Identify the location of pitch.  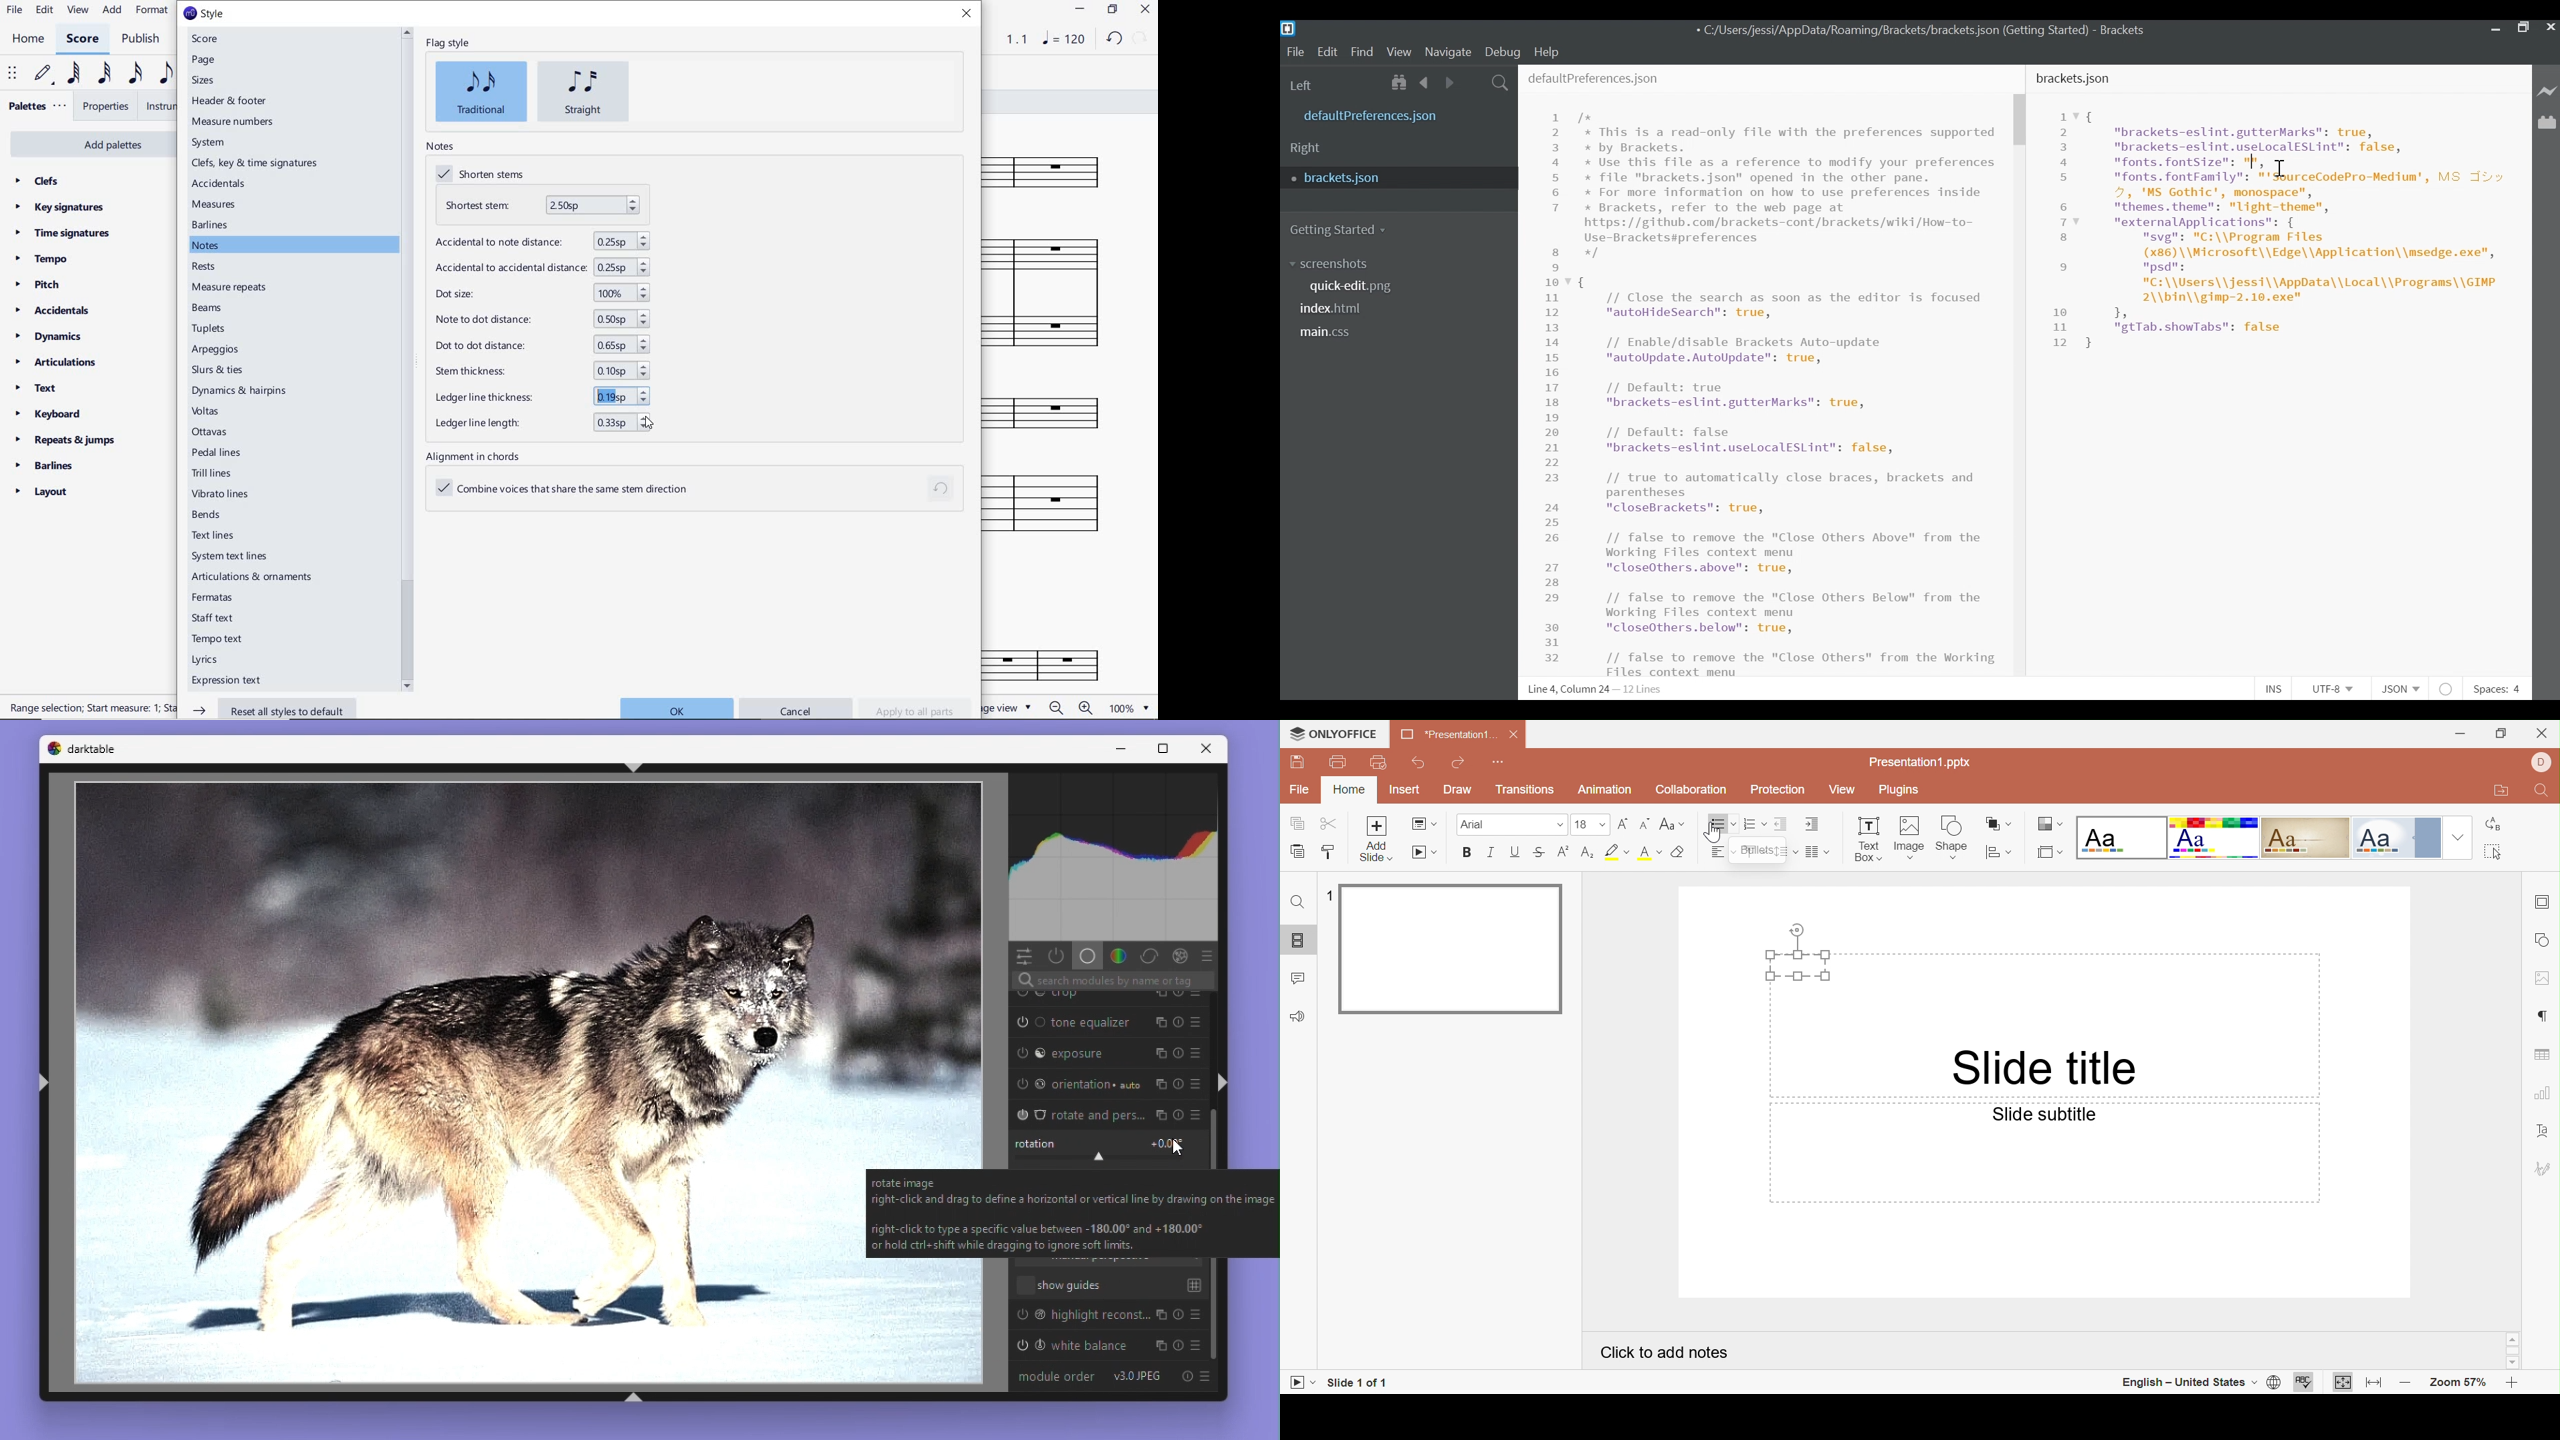
(38, 286).